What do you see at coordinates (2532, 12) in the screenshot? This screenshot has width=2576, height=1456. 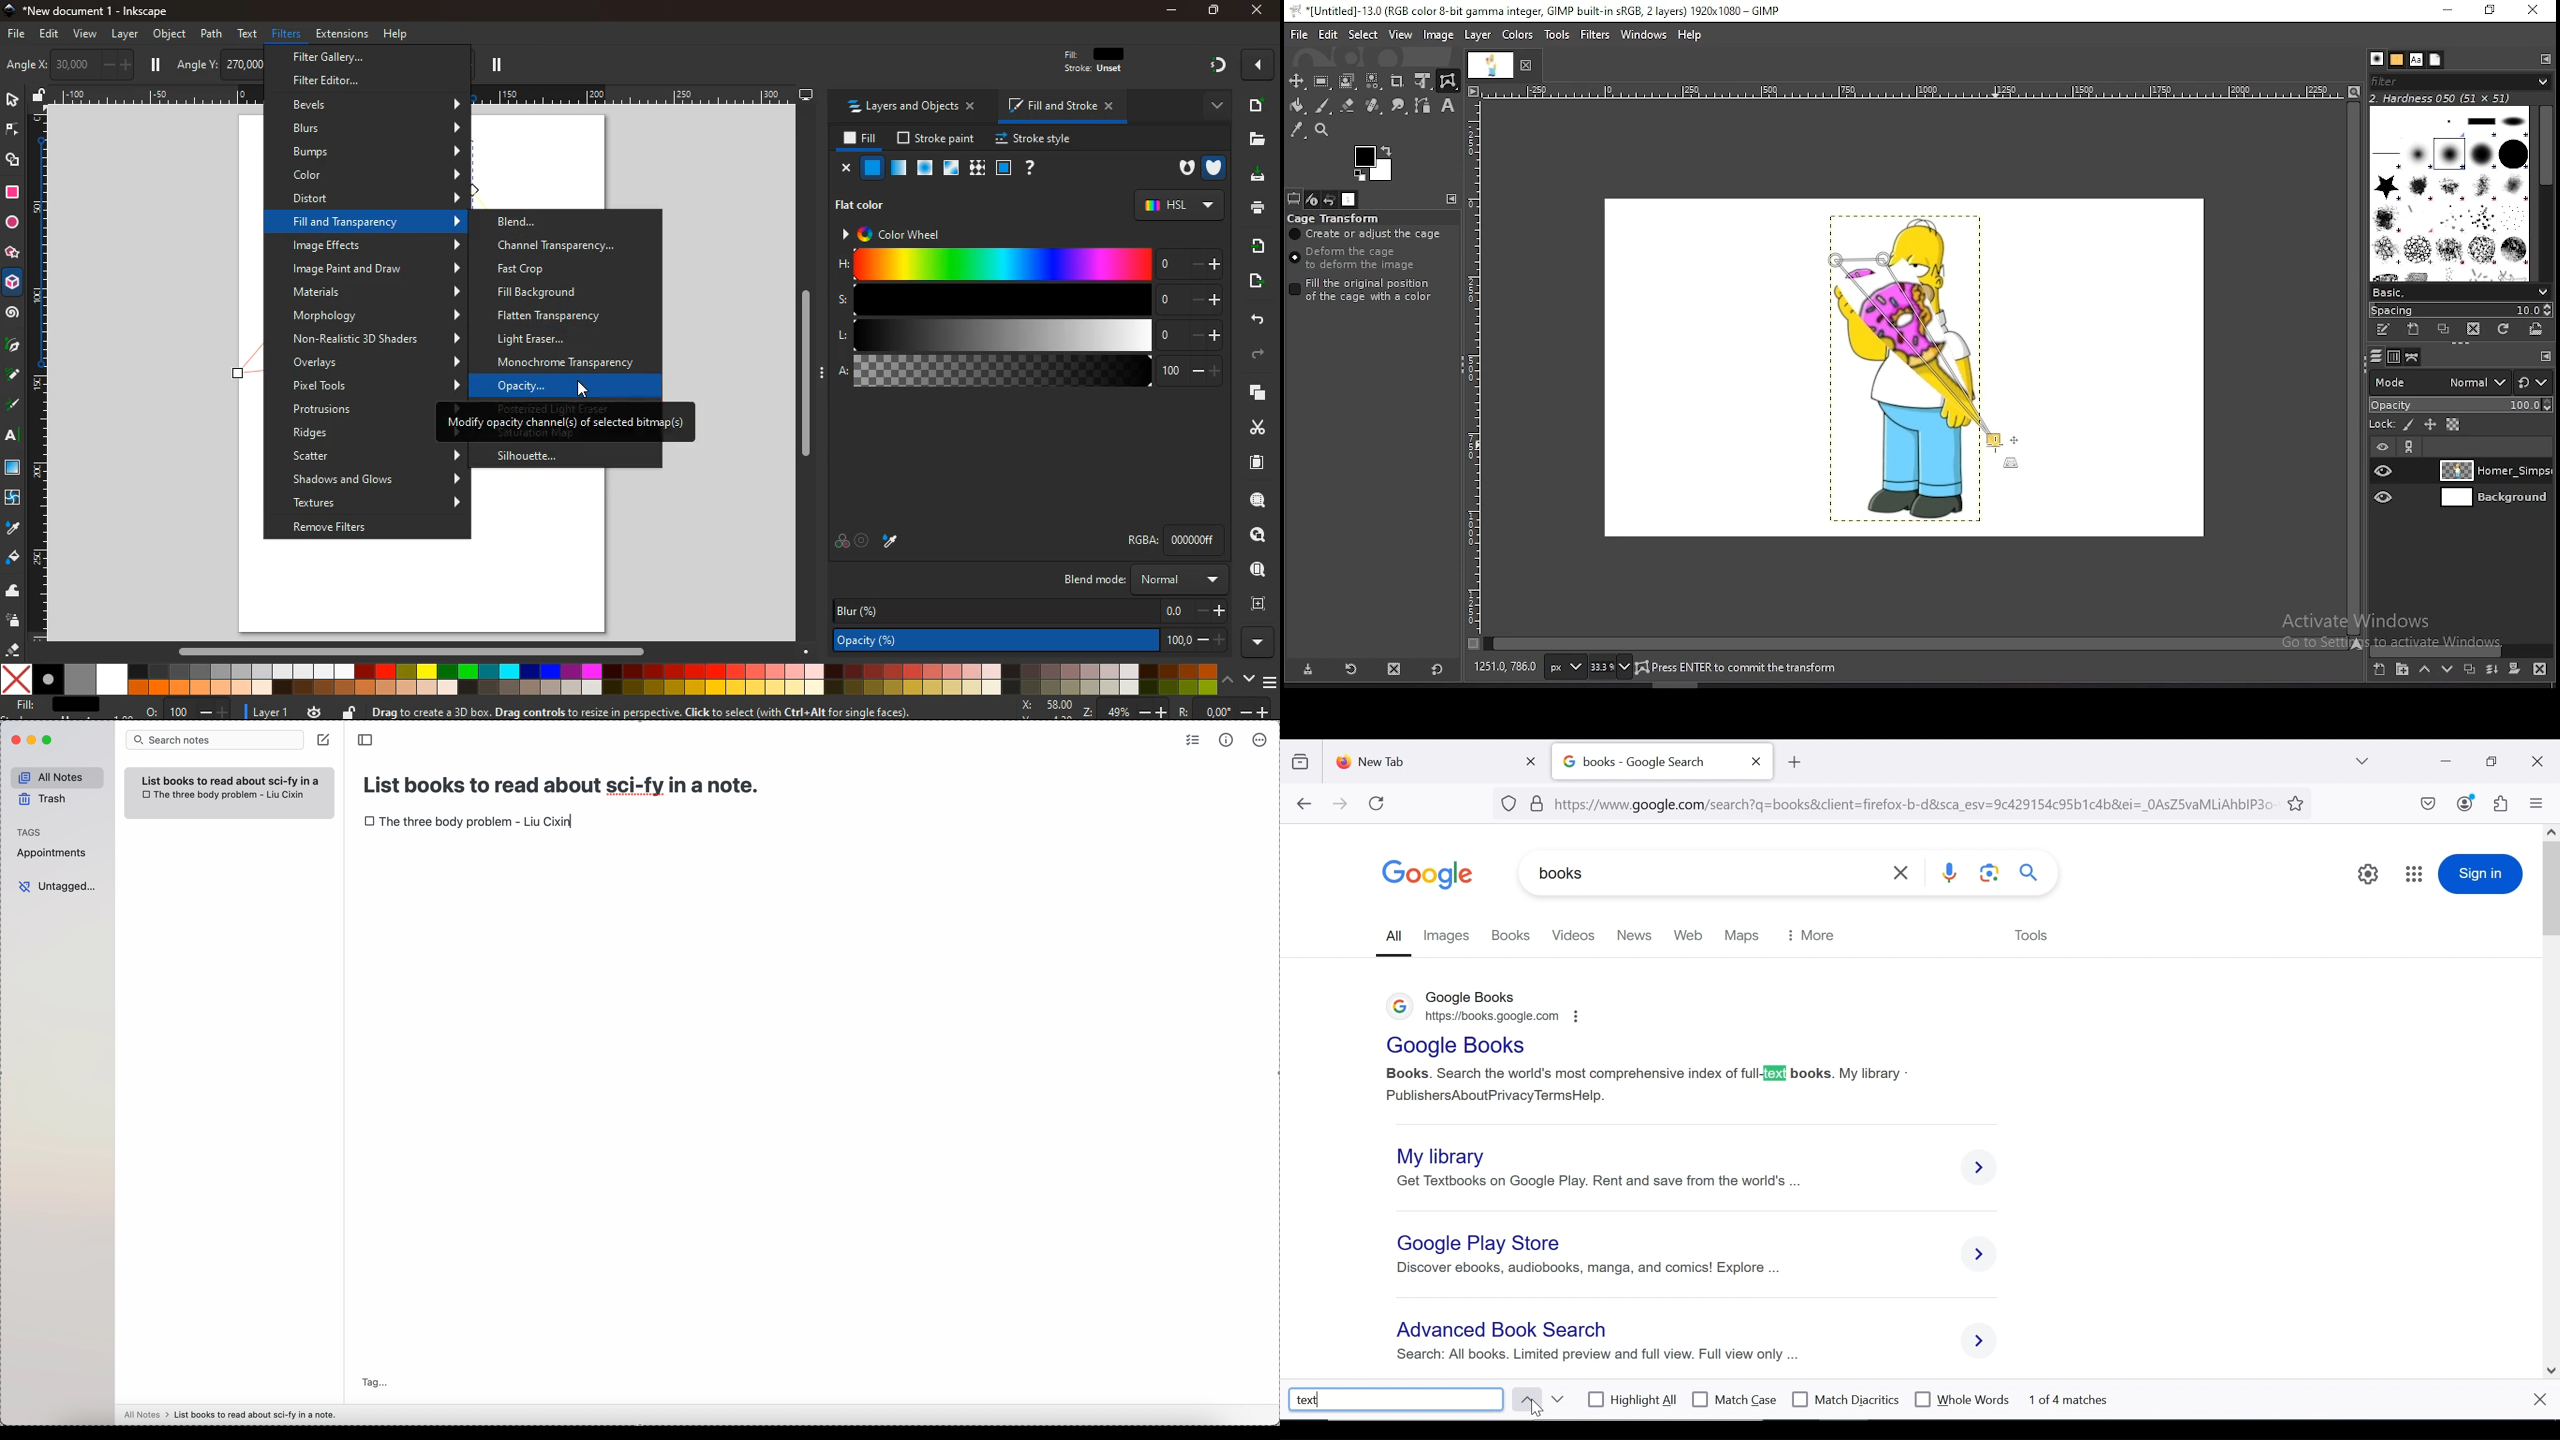 I see `close window` at bounding box center [2532, 12].